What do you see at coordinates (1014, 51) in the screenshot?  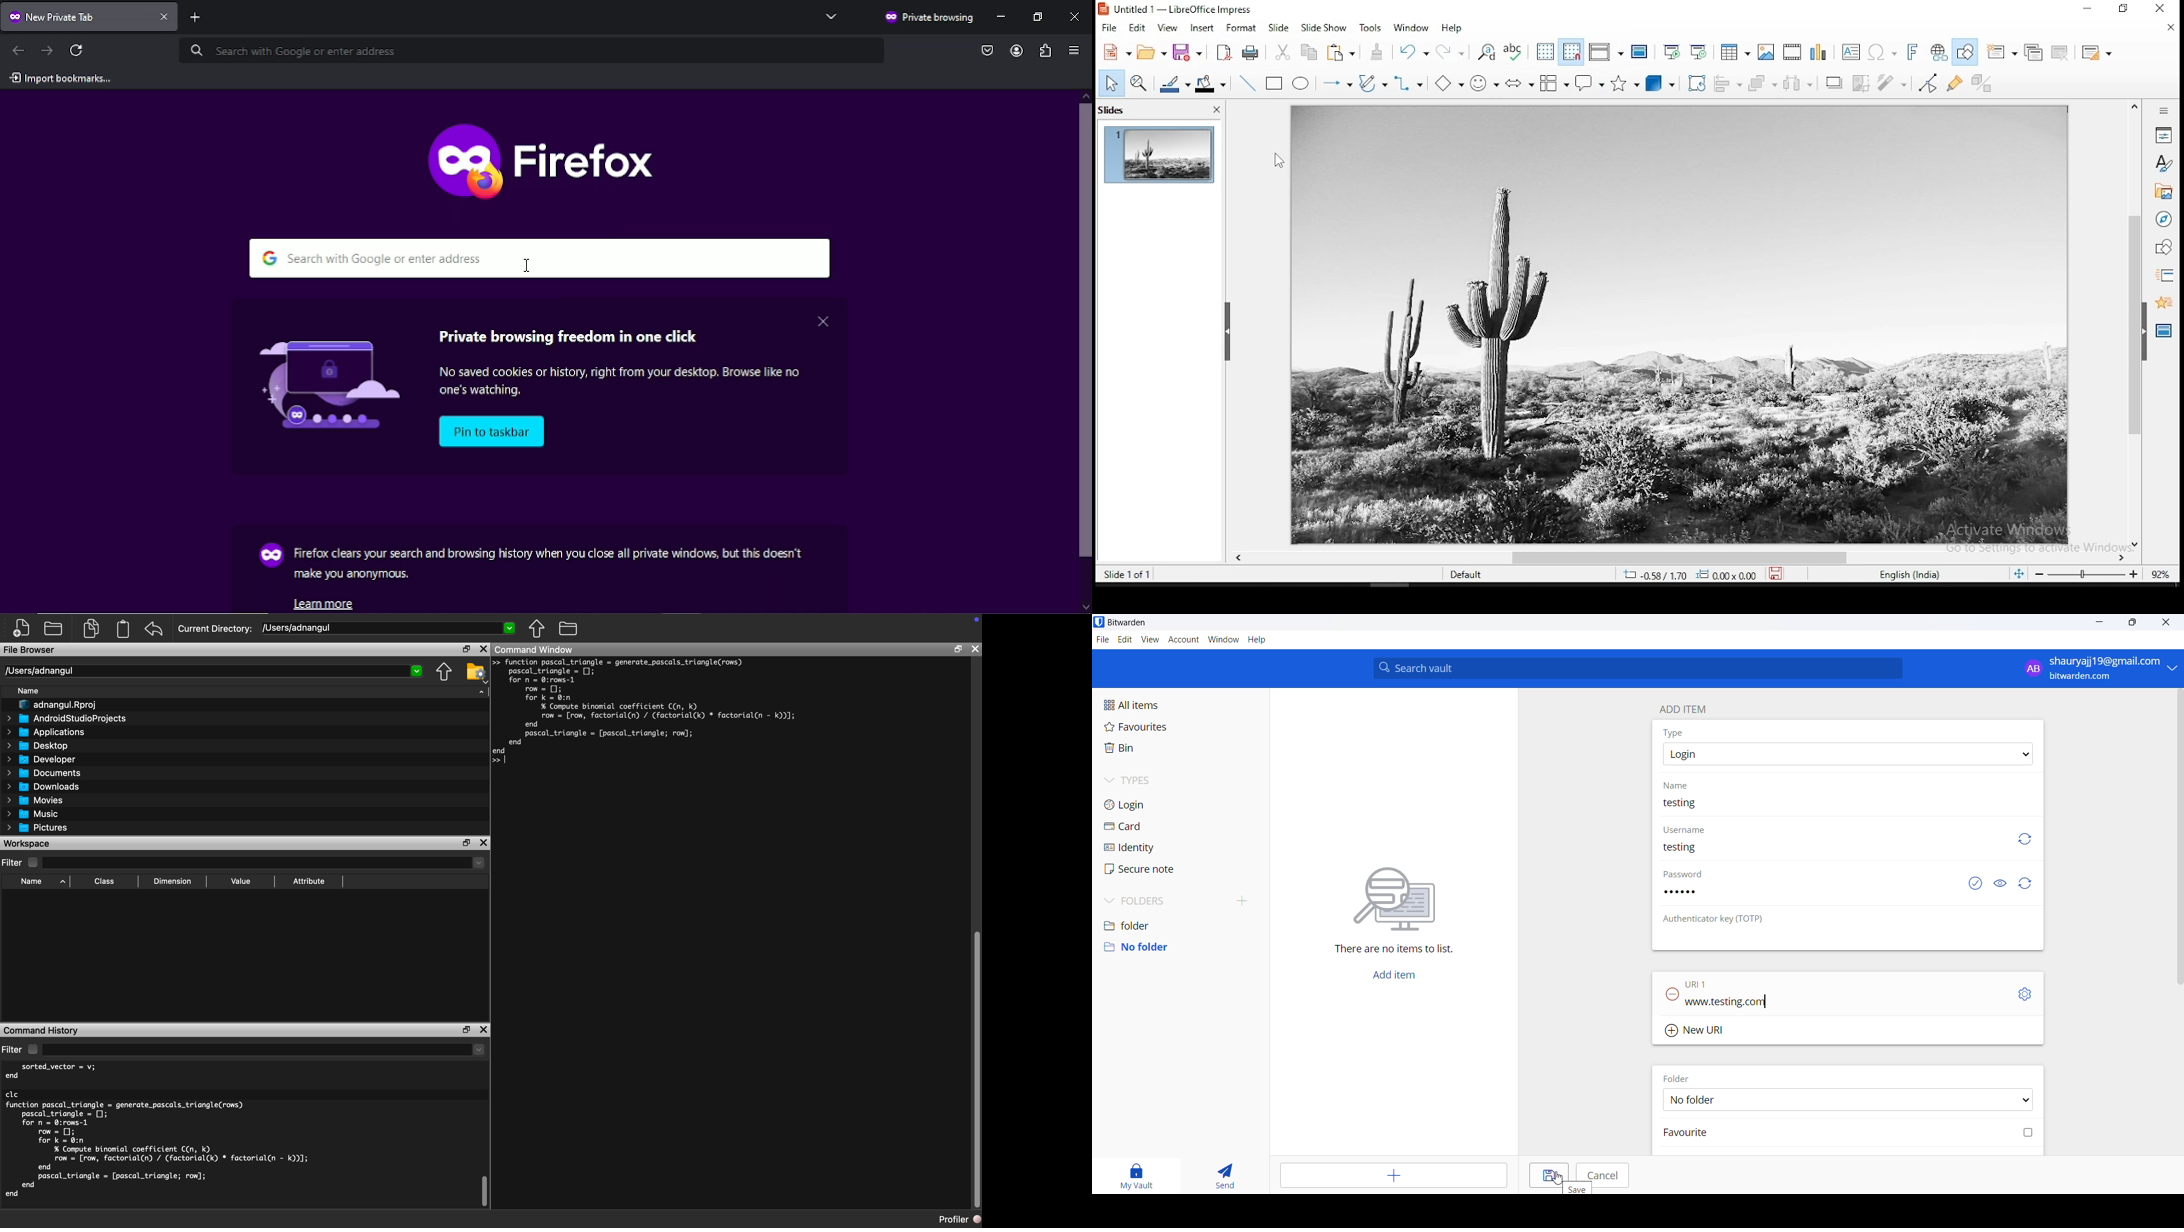 I see `account` at bounding box center [1014, 51].